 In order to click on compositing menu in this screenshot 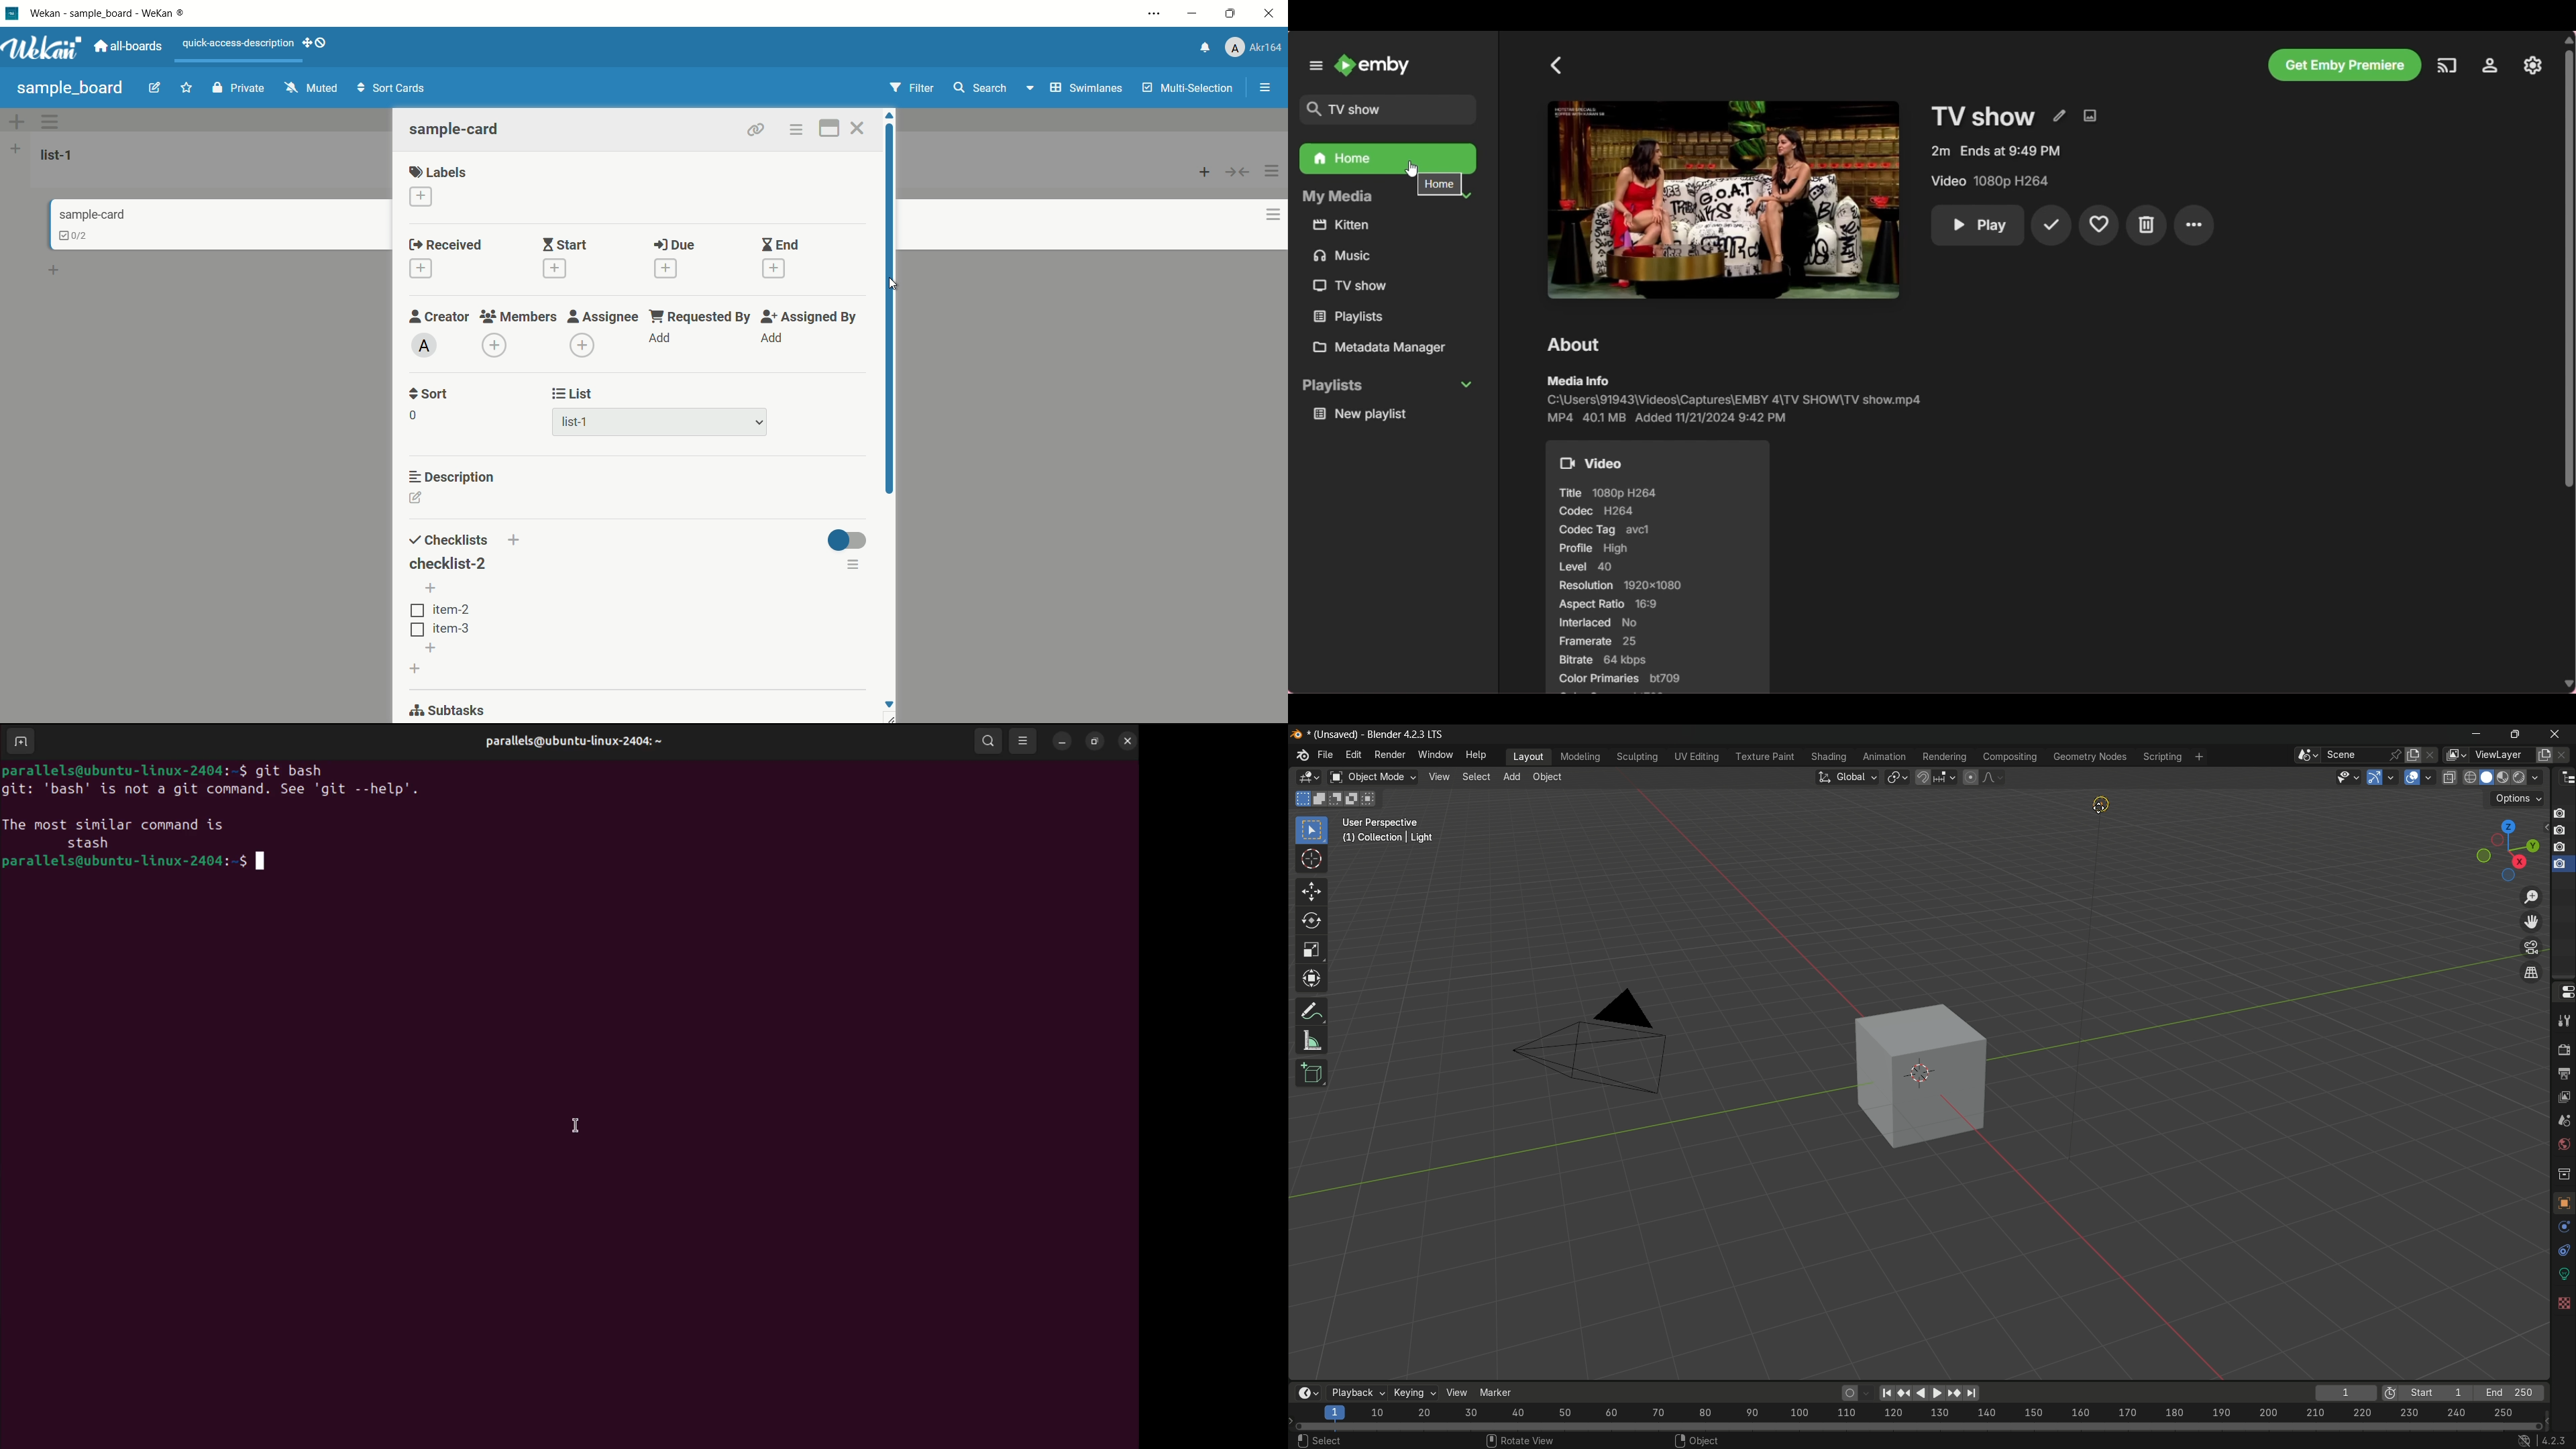, I will do `click(2008, 757)`.